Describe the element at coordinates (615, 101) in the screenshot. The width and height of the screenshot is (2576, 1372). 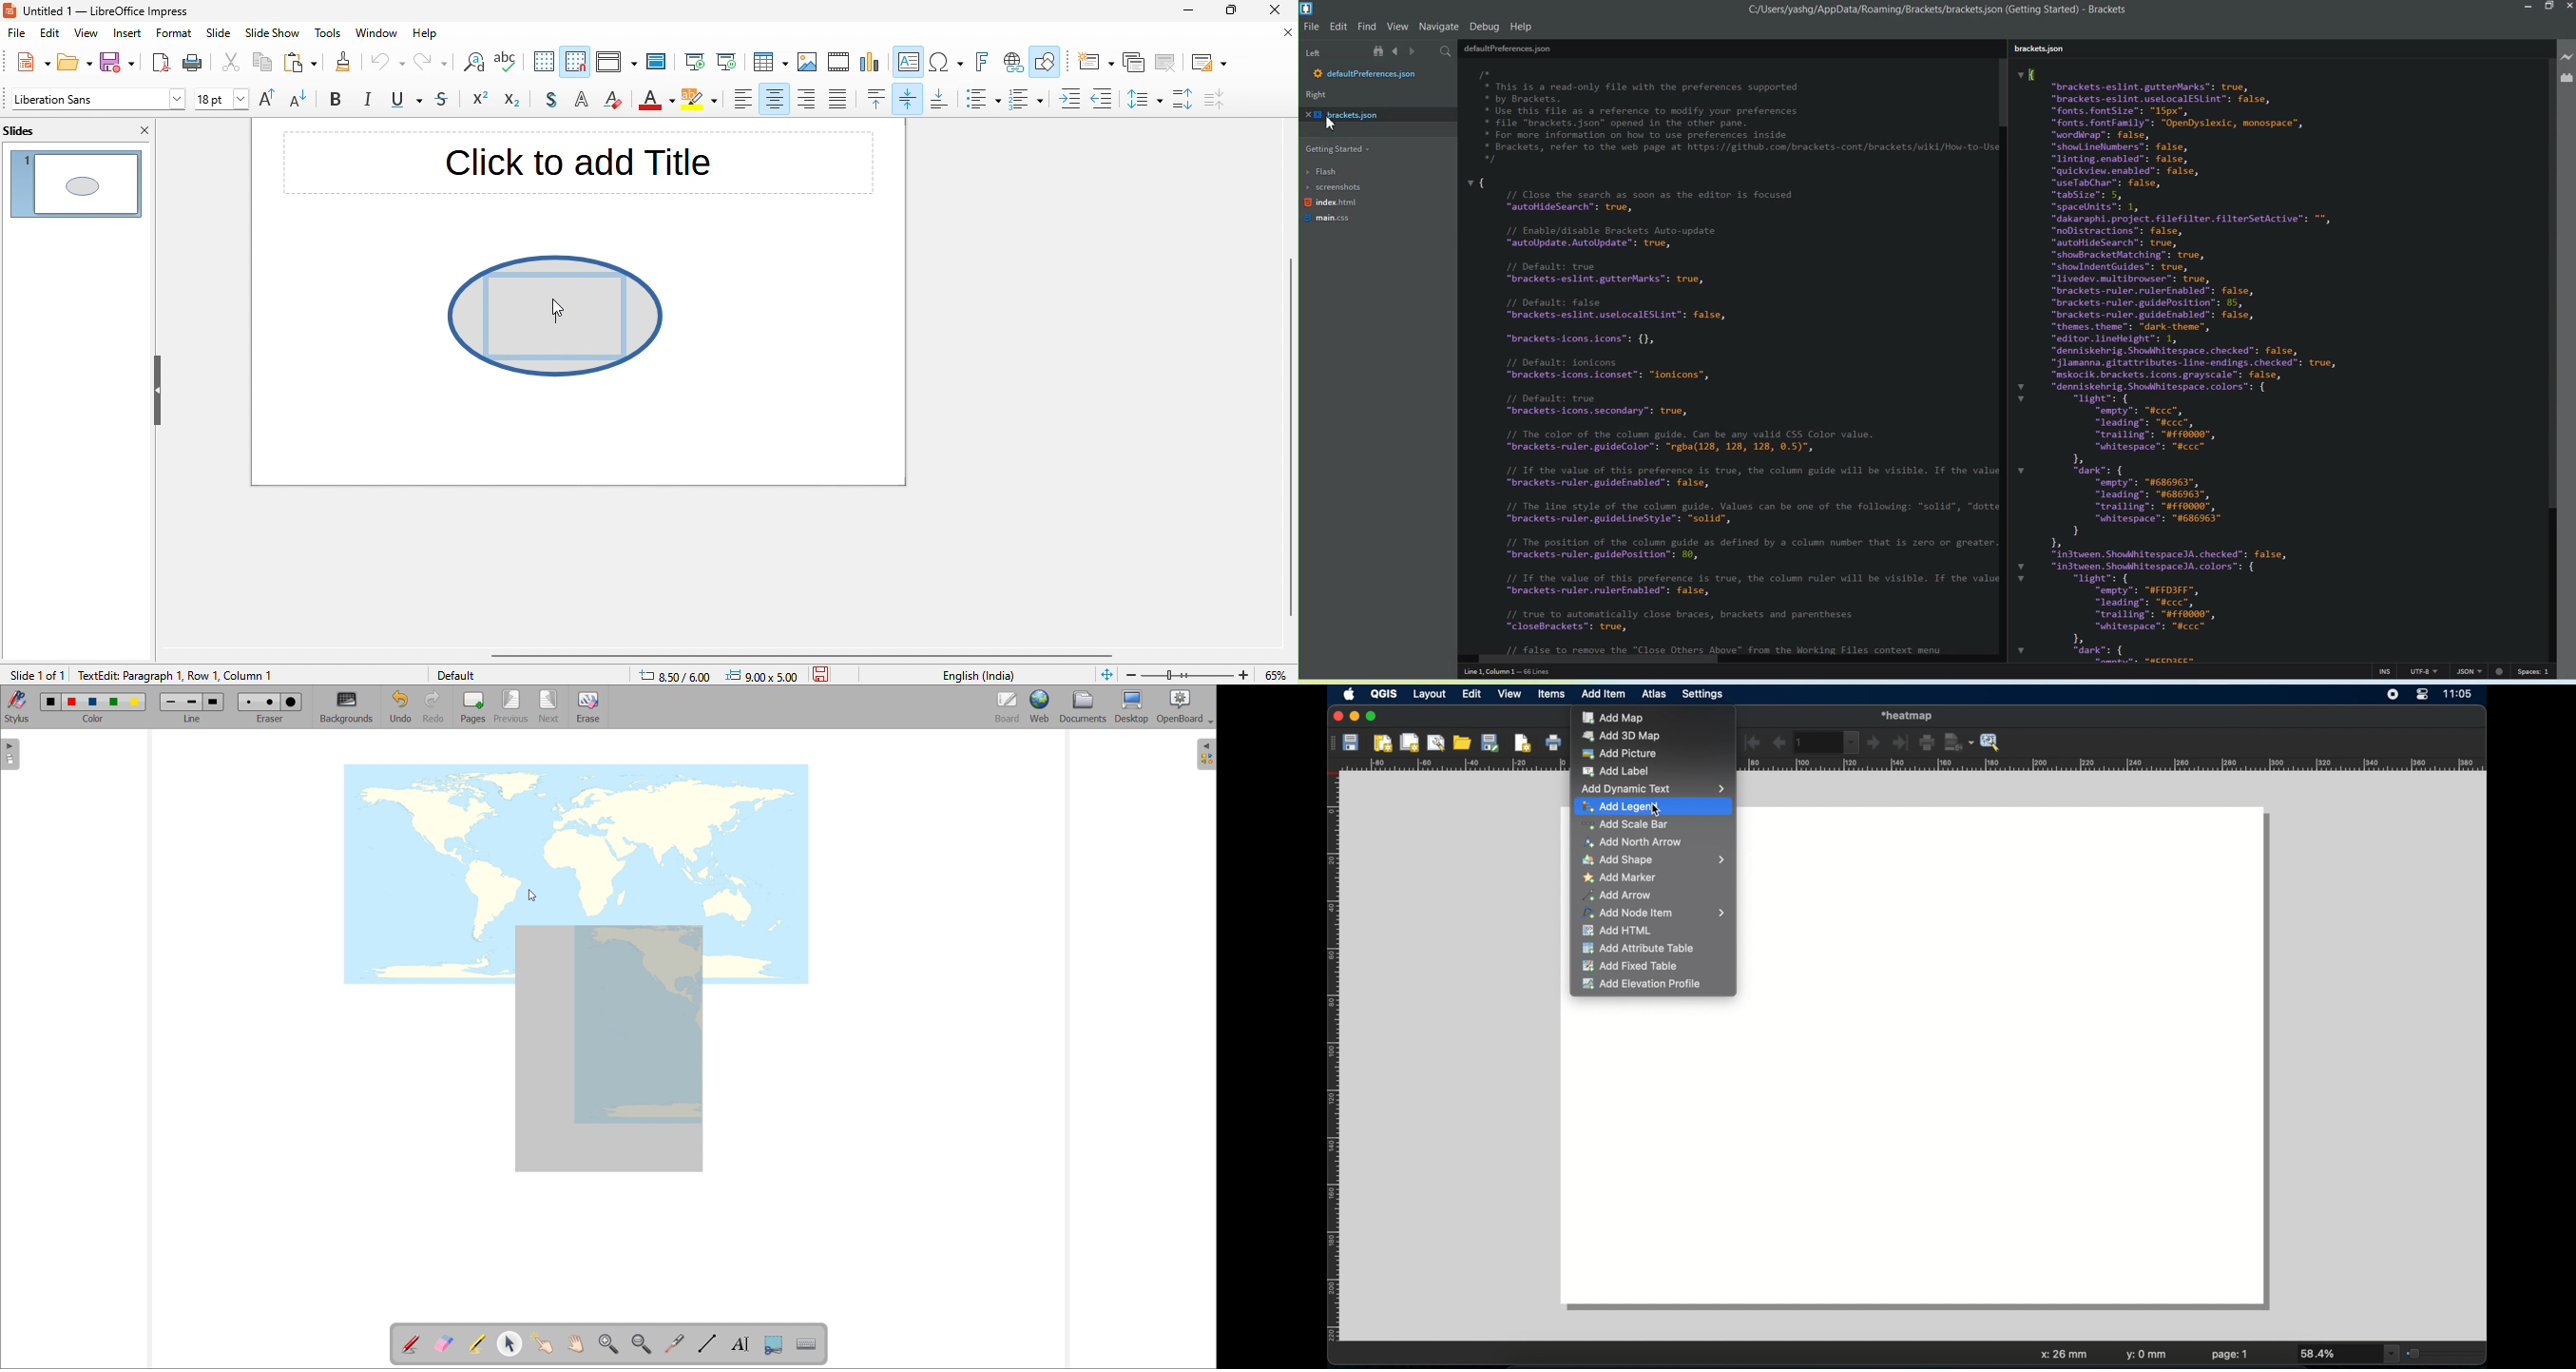
I see `clear direct formatting` at that location.